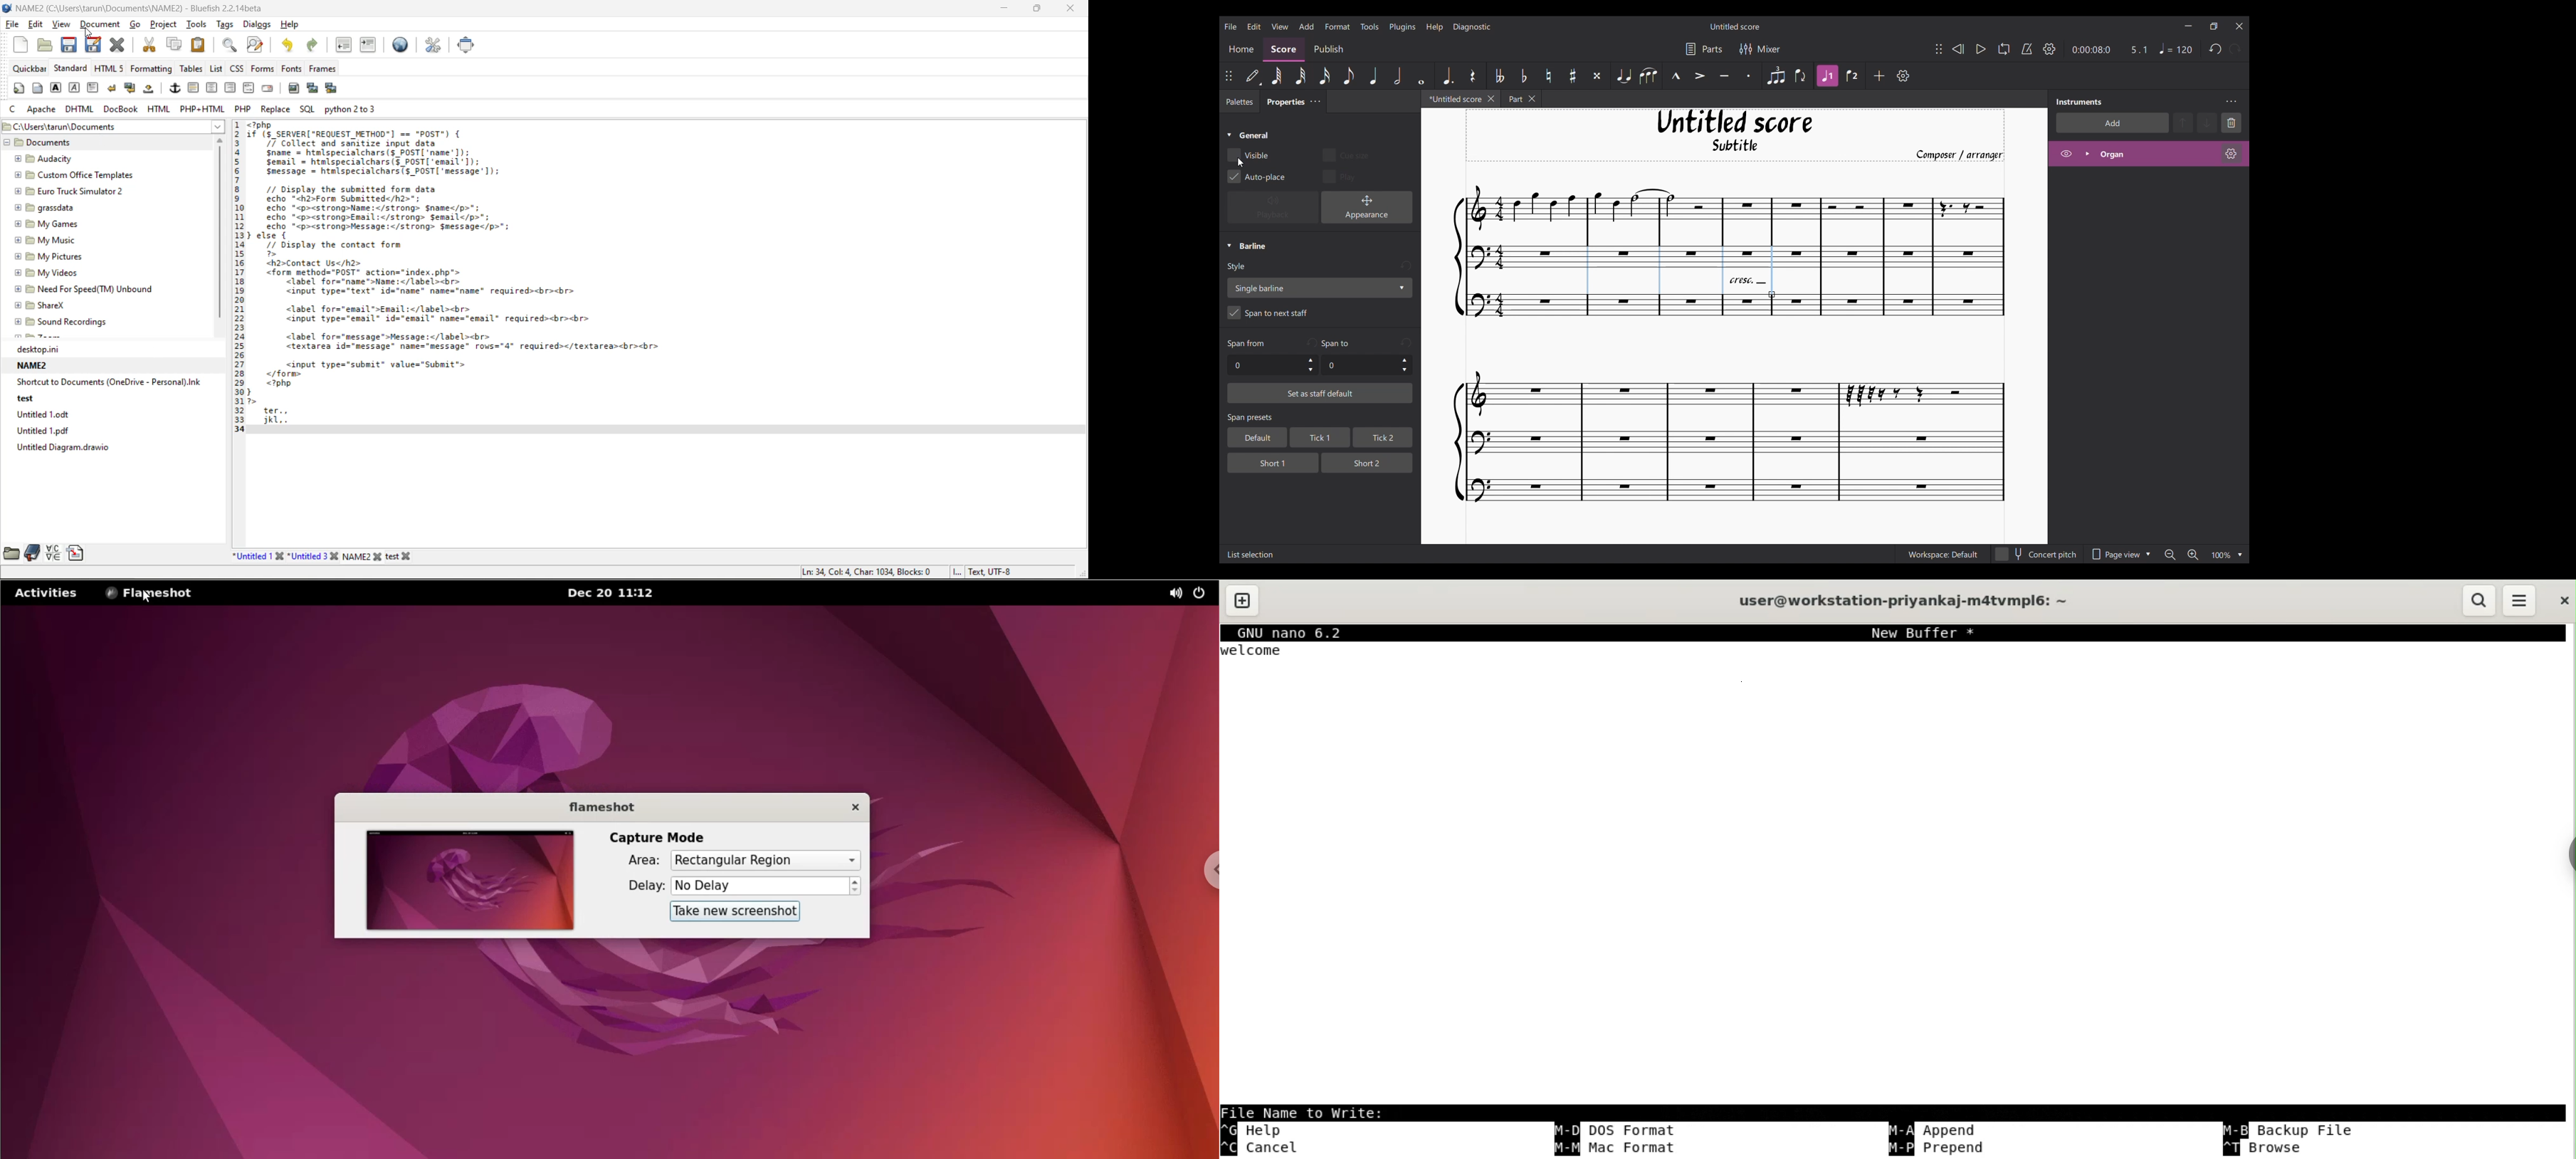 Image resolution: width=2576 pixels, height=1176 pixels. I want to click on untitled pdf, so click(53, 430).